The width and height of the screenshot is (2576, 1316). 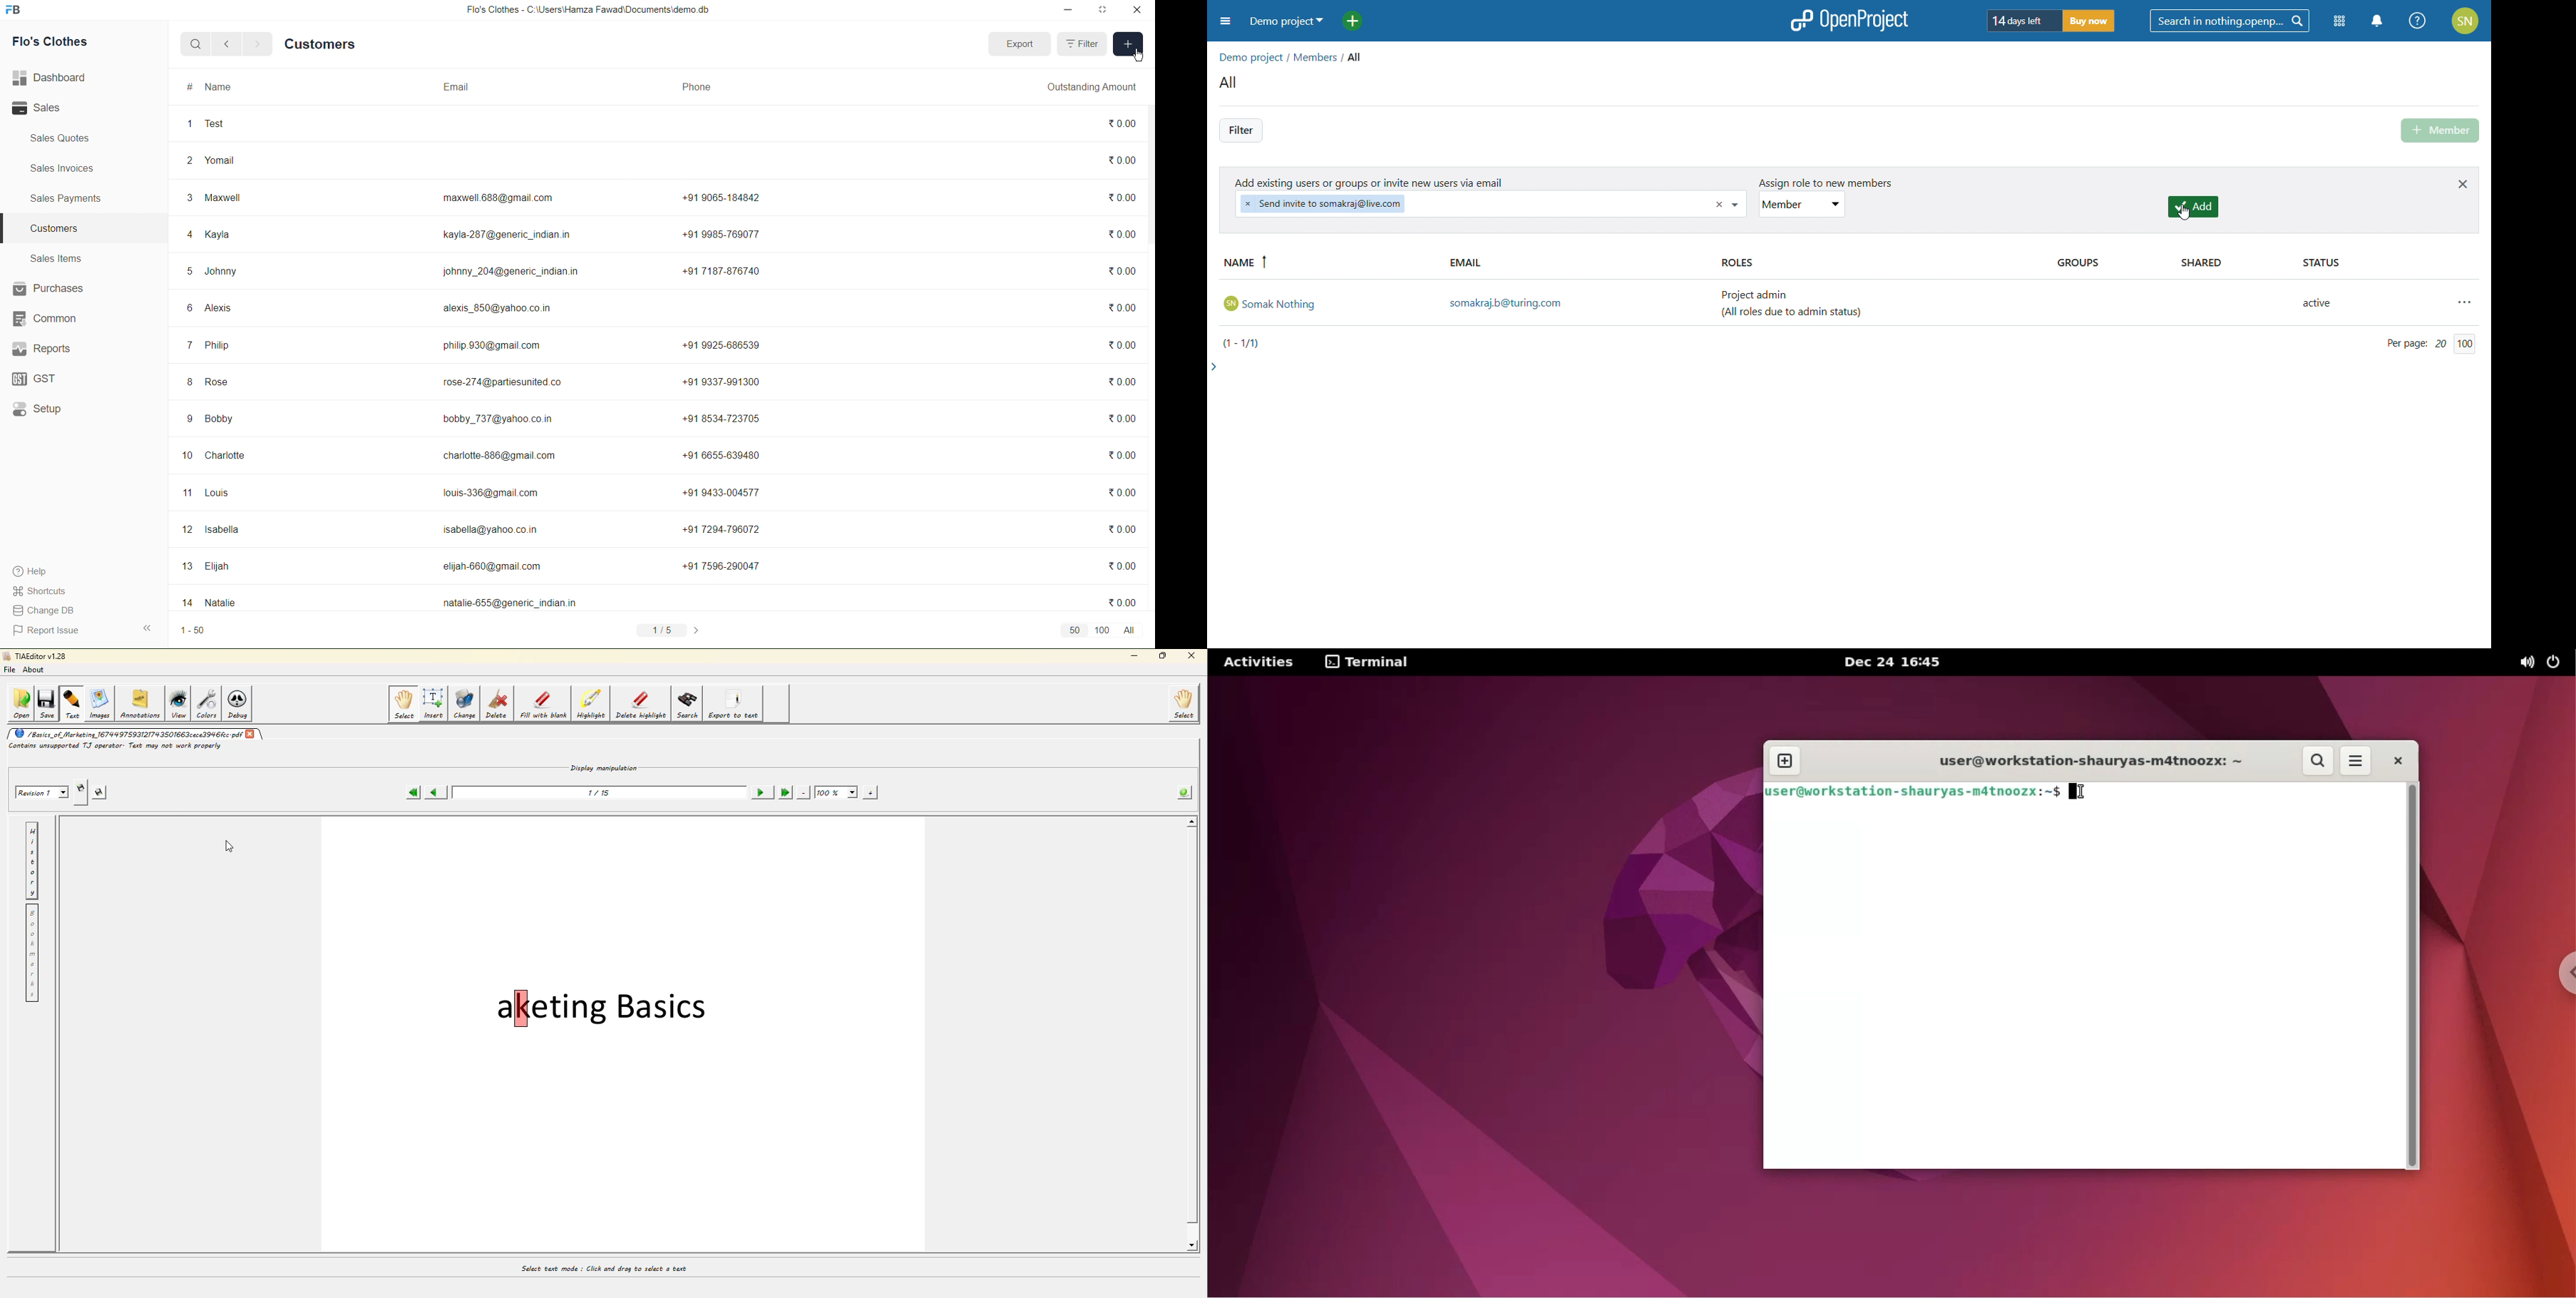 I want to click on maximize, so click(x=1161, y=657).